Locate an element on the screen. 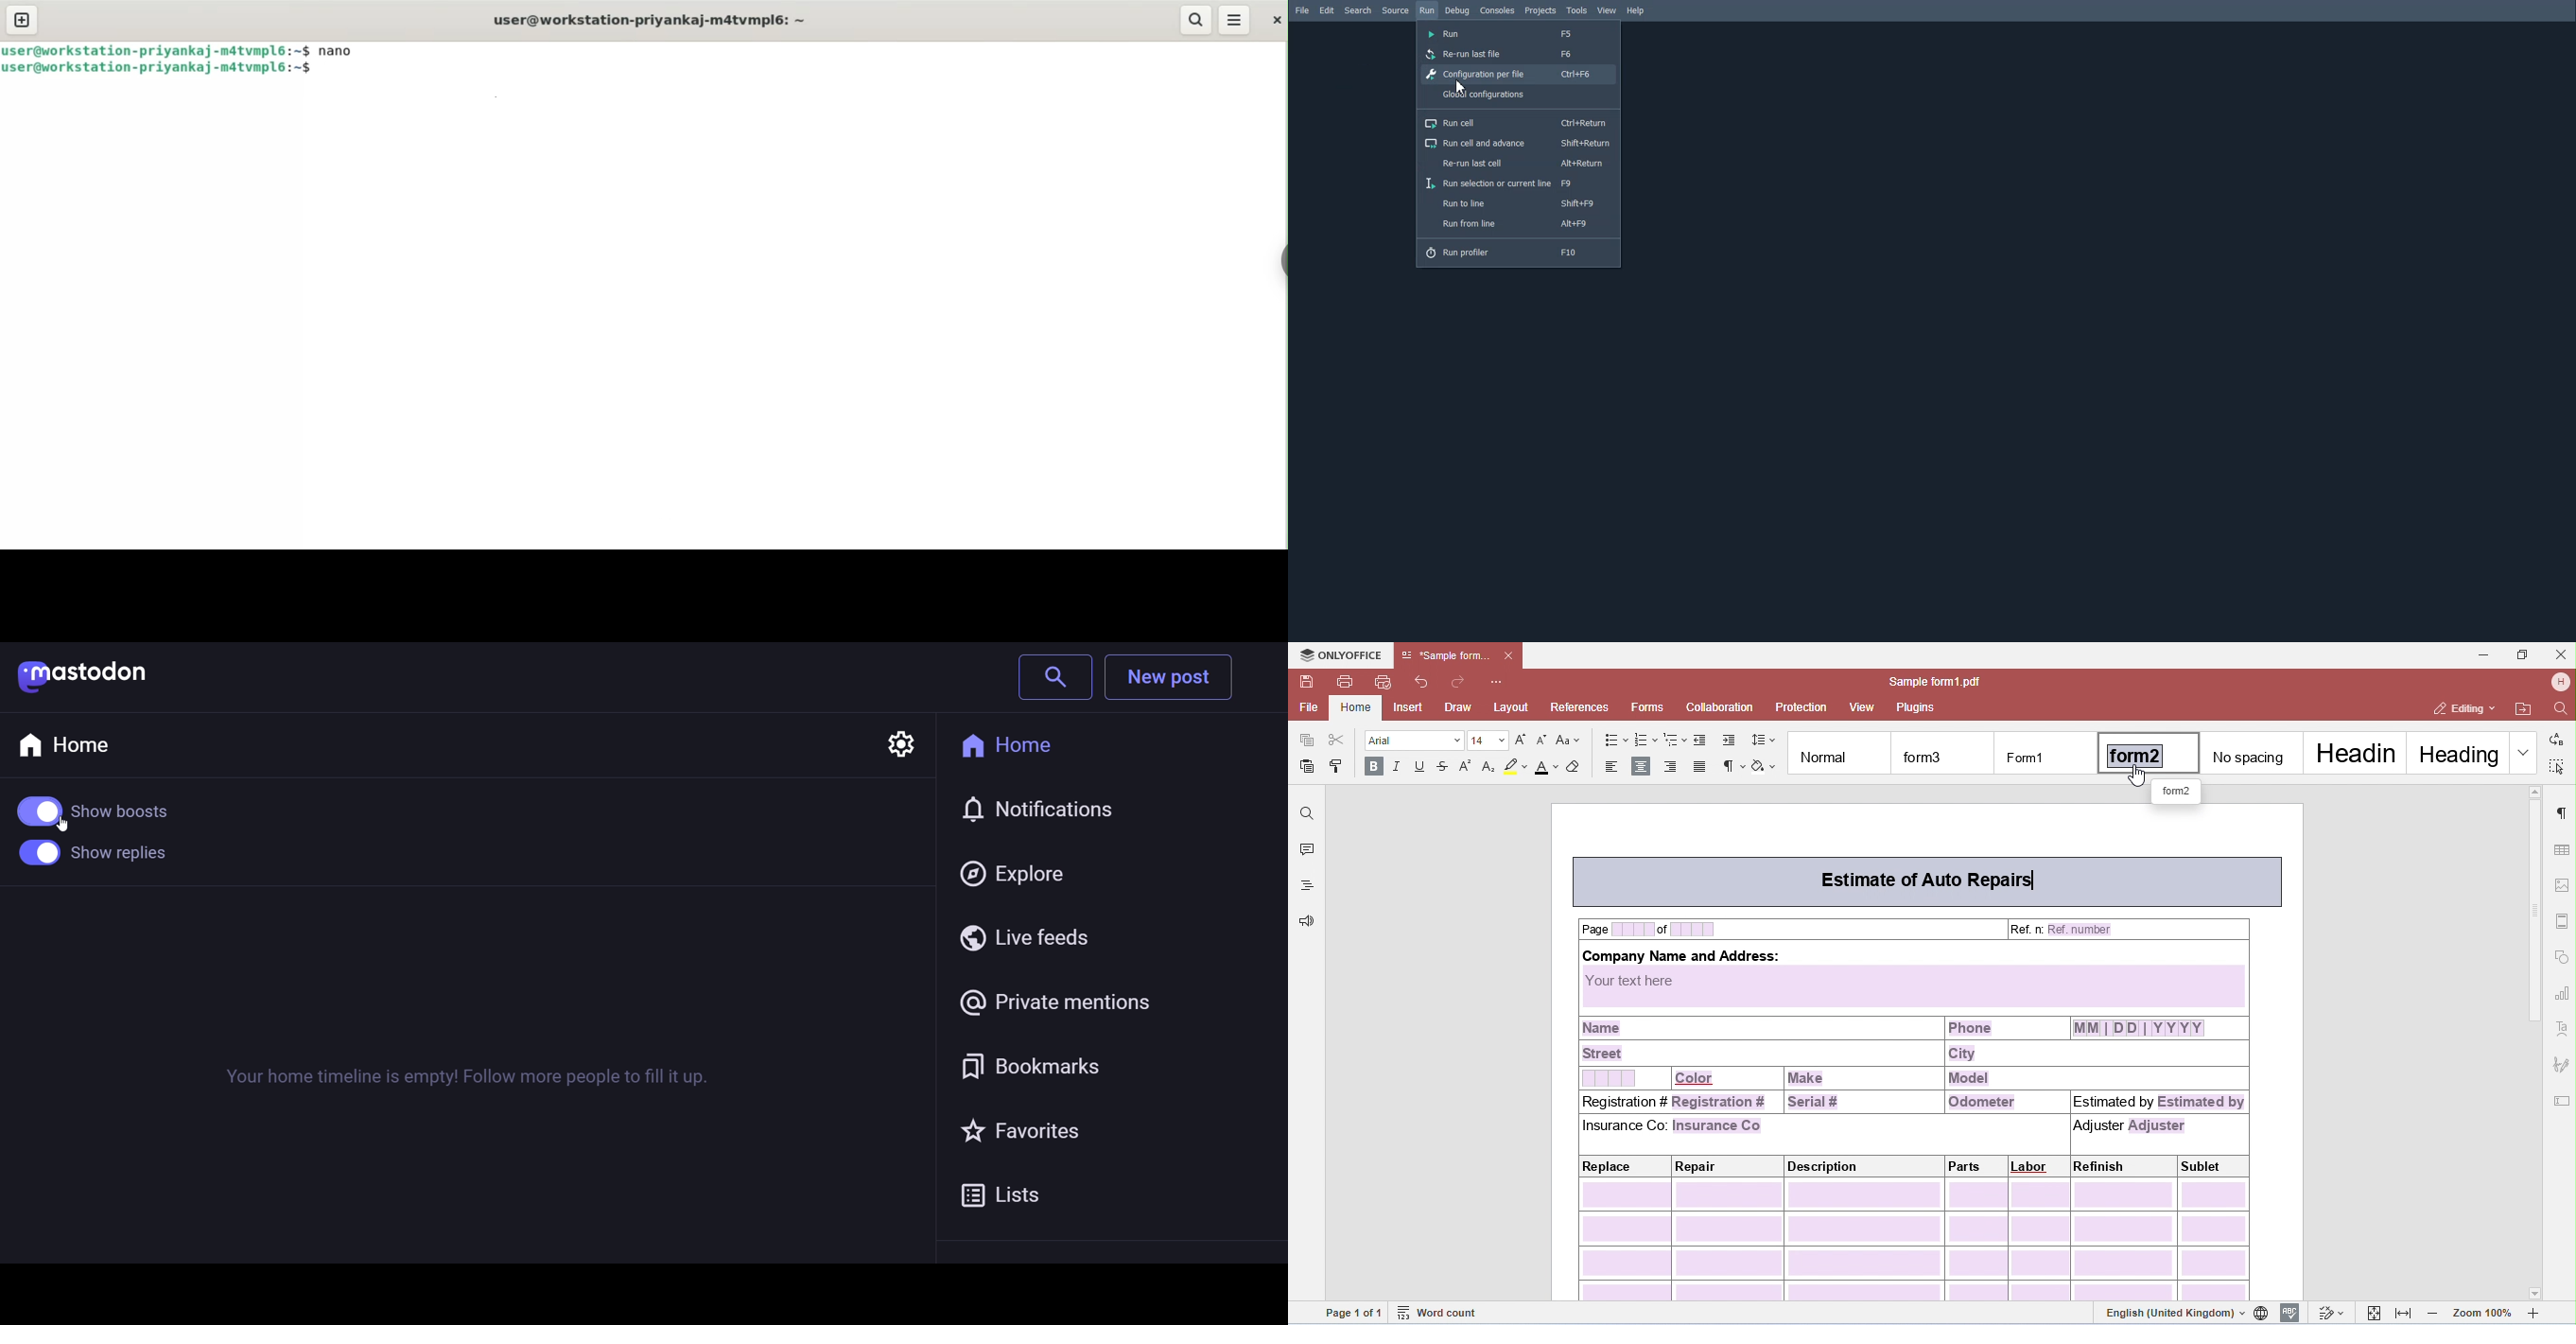  Run from line is located at coordinates (1520, 222).